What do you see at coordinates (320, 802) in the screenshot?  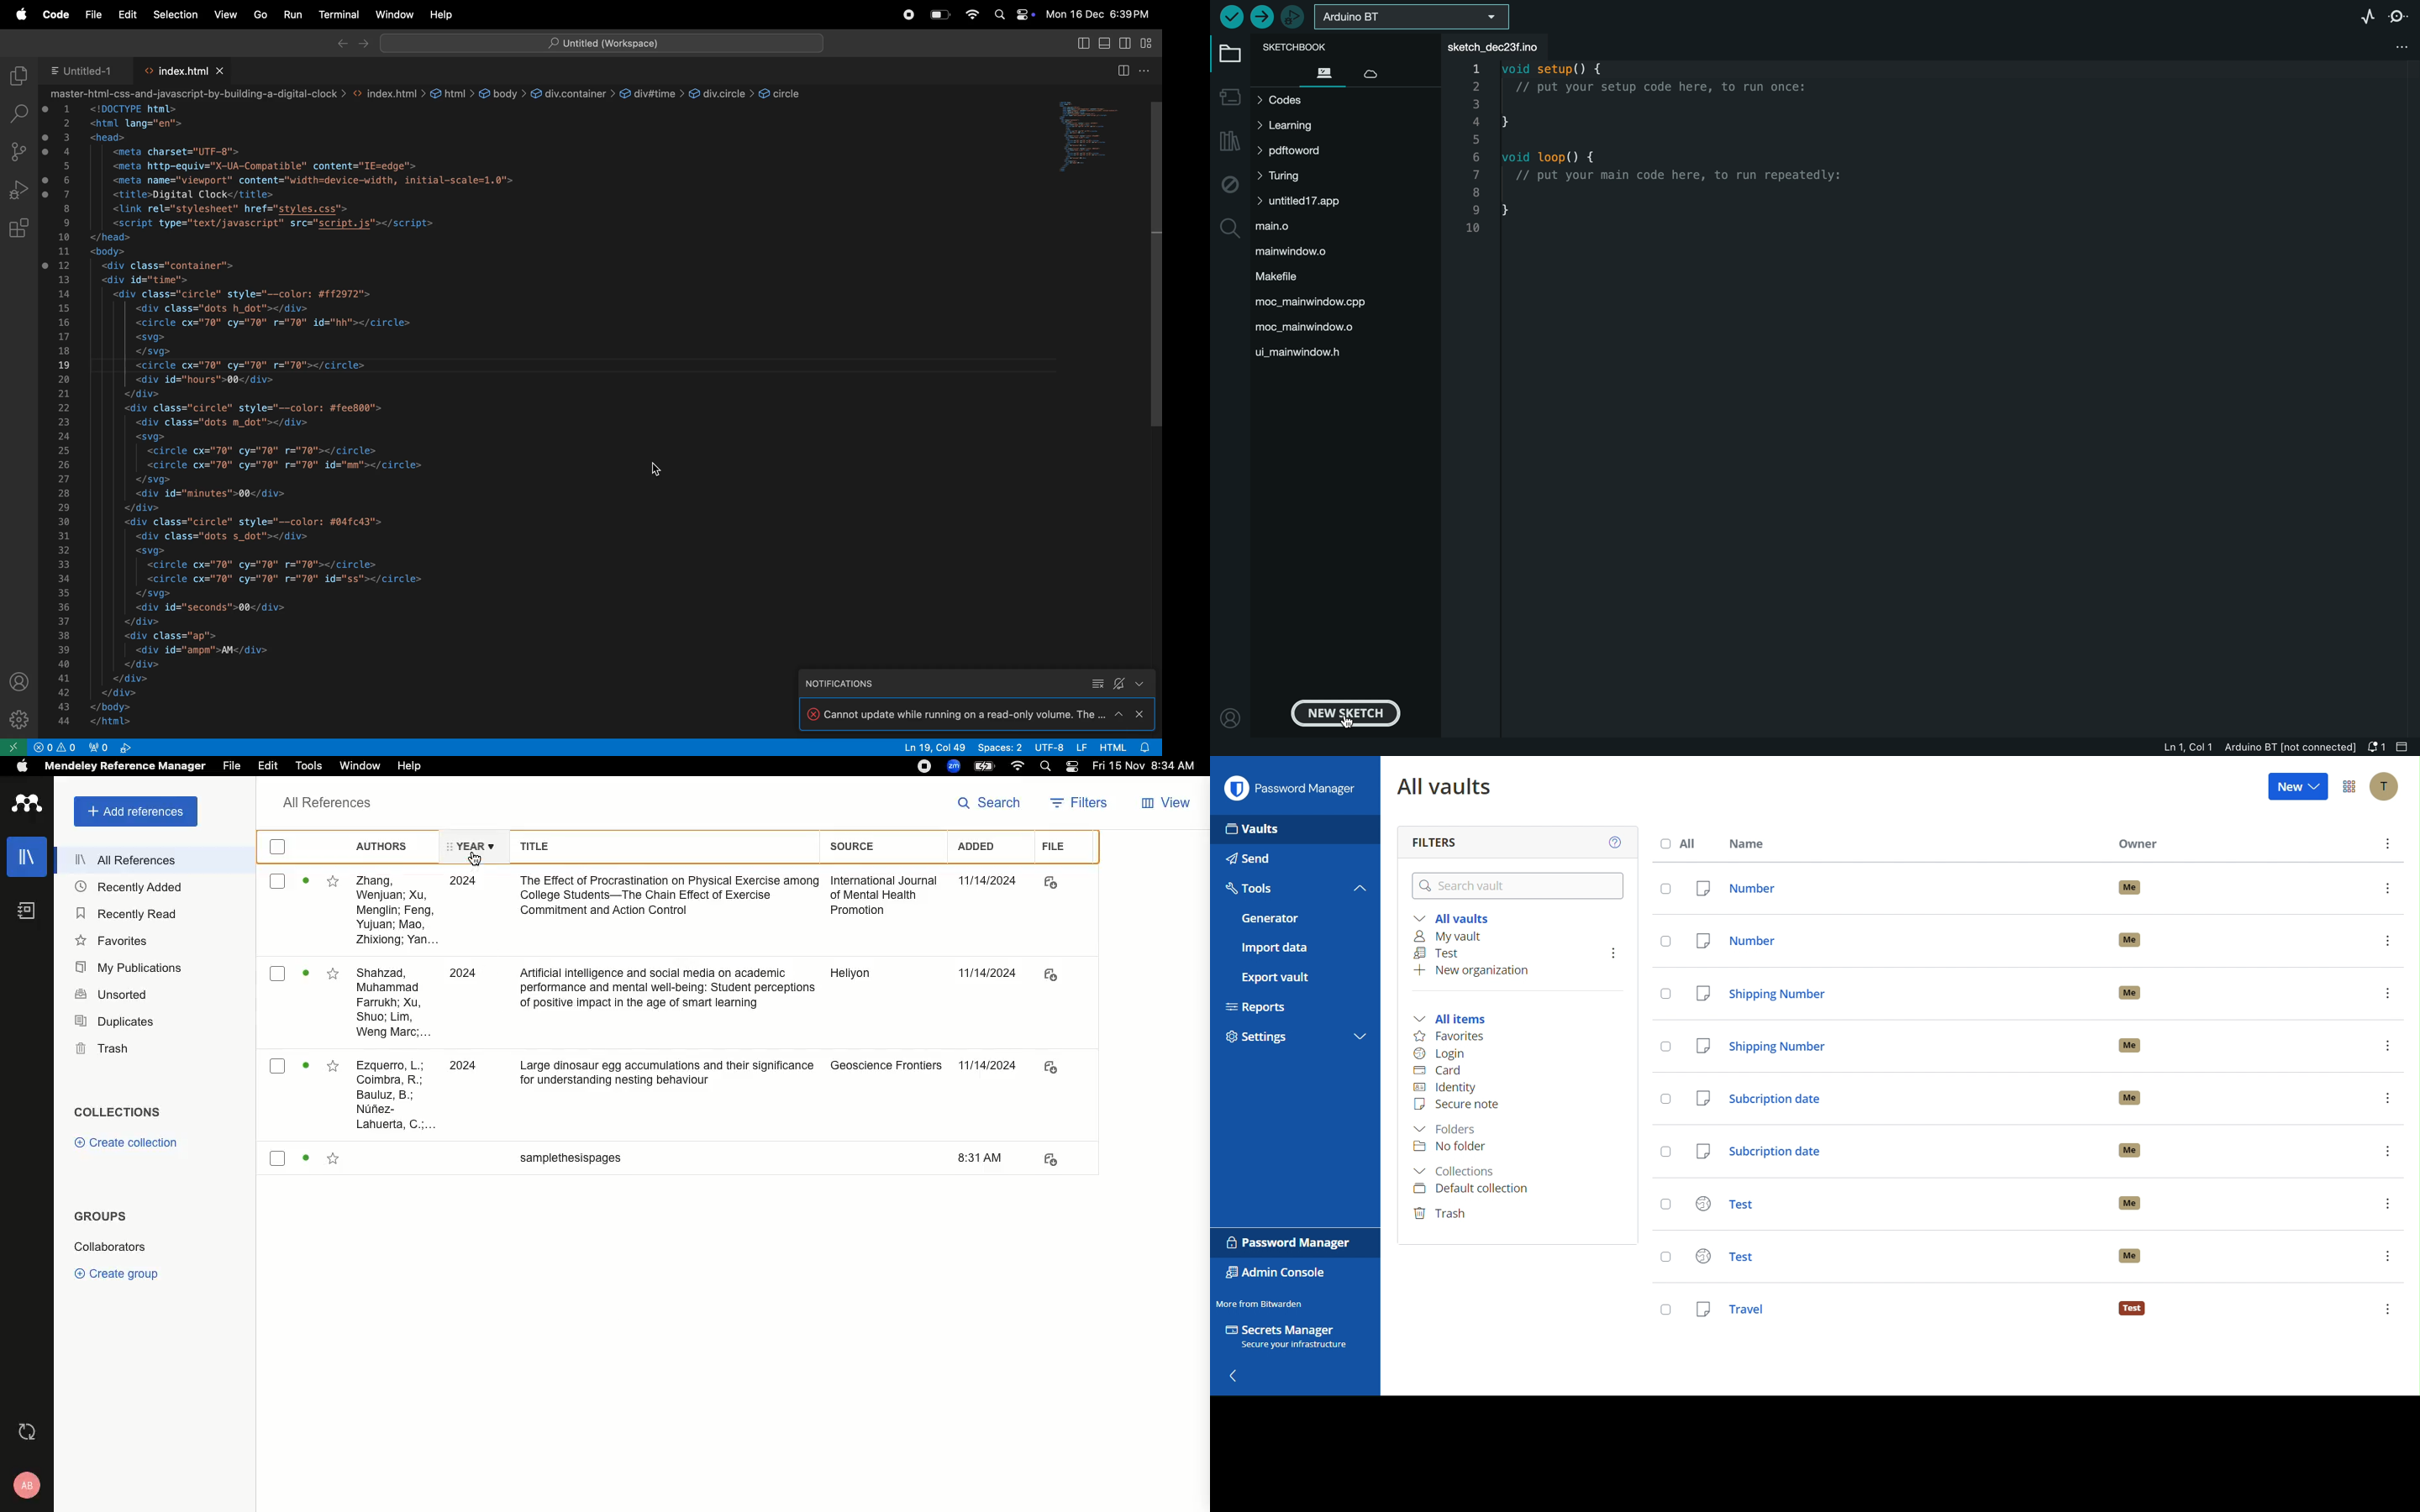 I see `All references` at bounding box center [320, 802].